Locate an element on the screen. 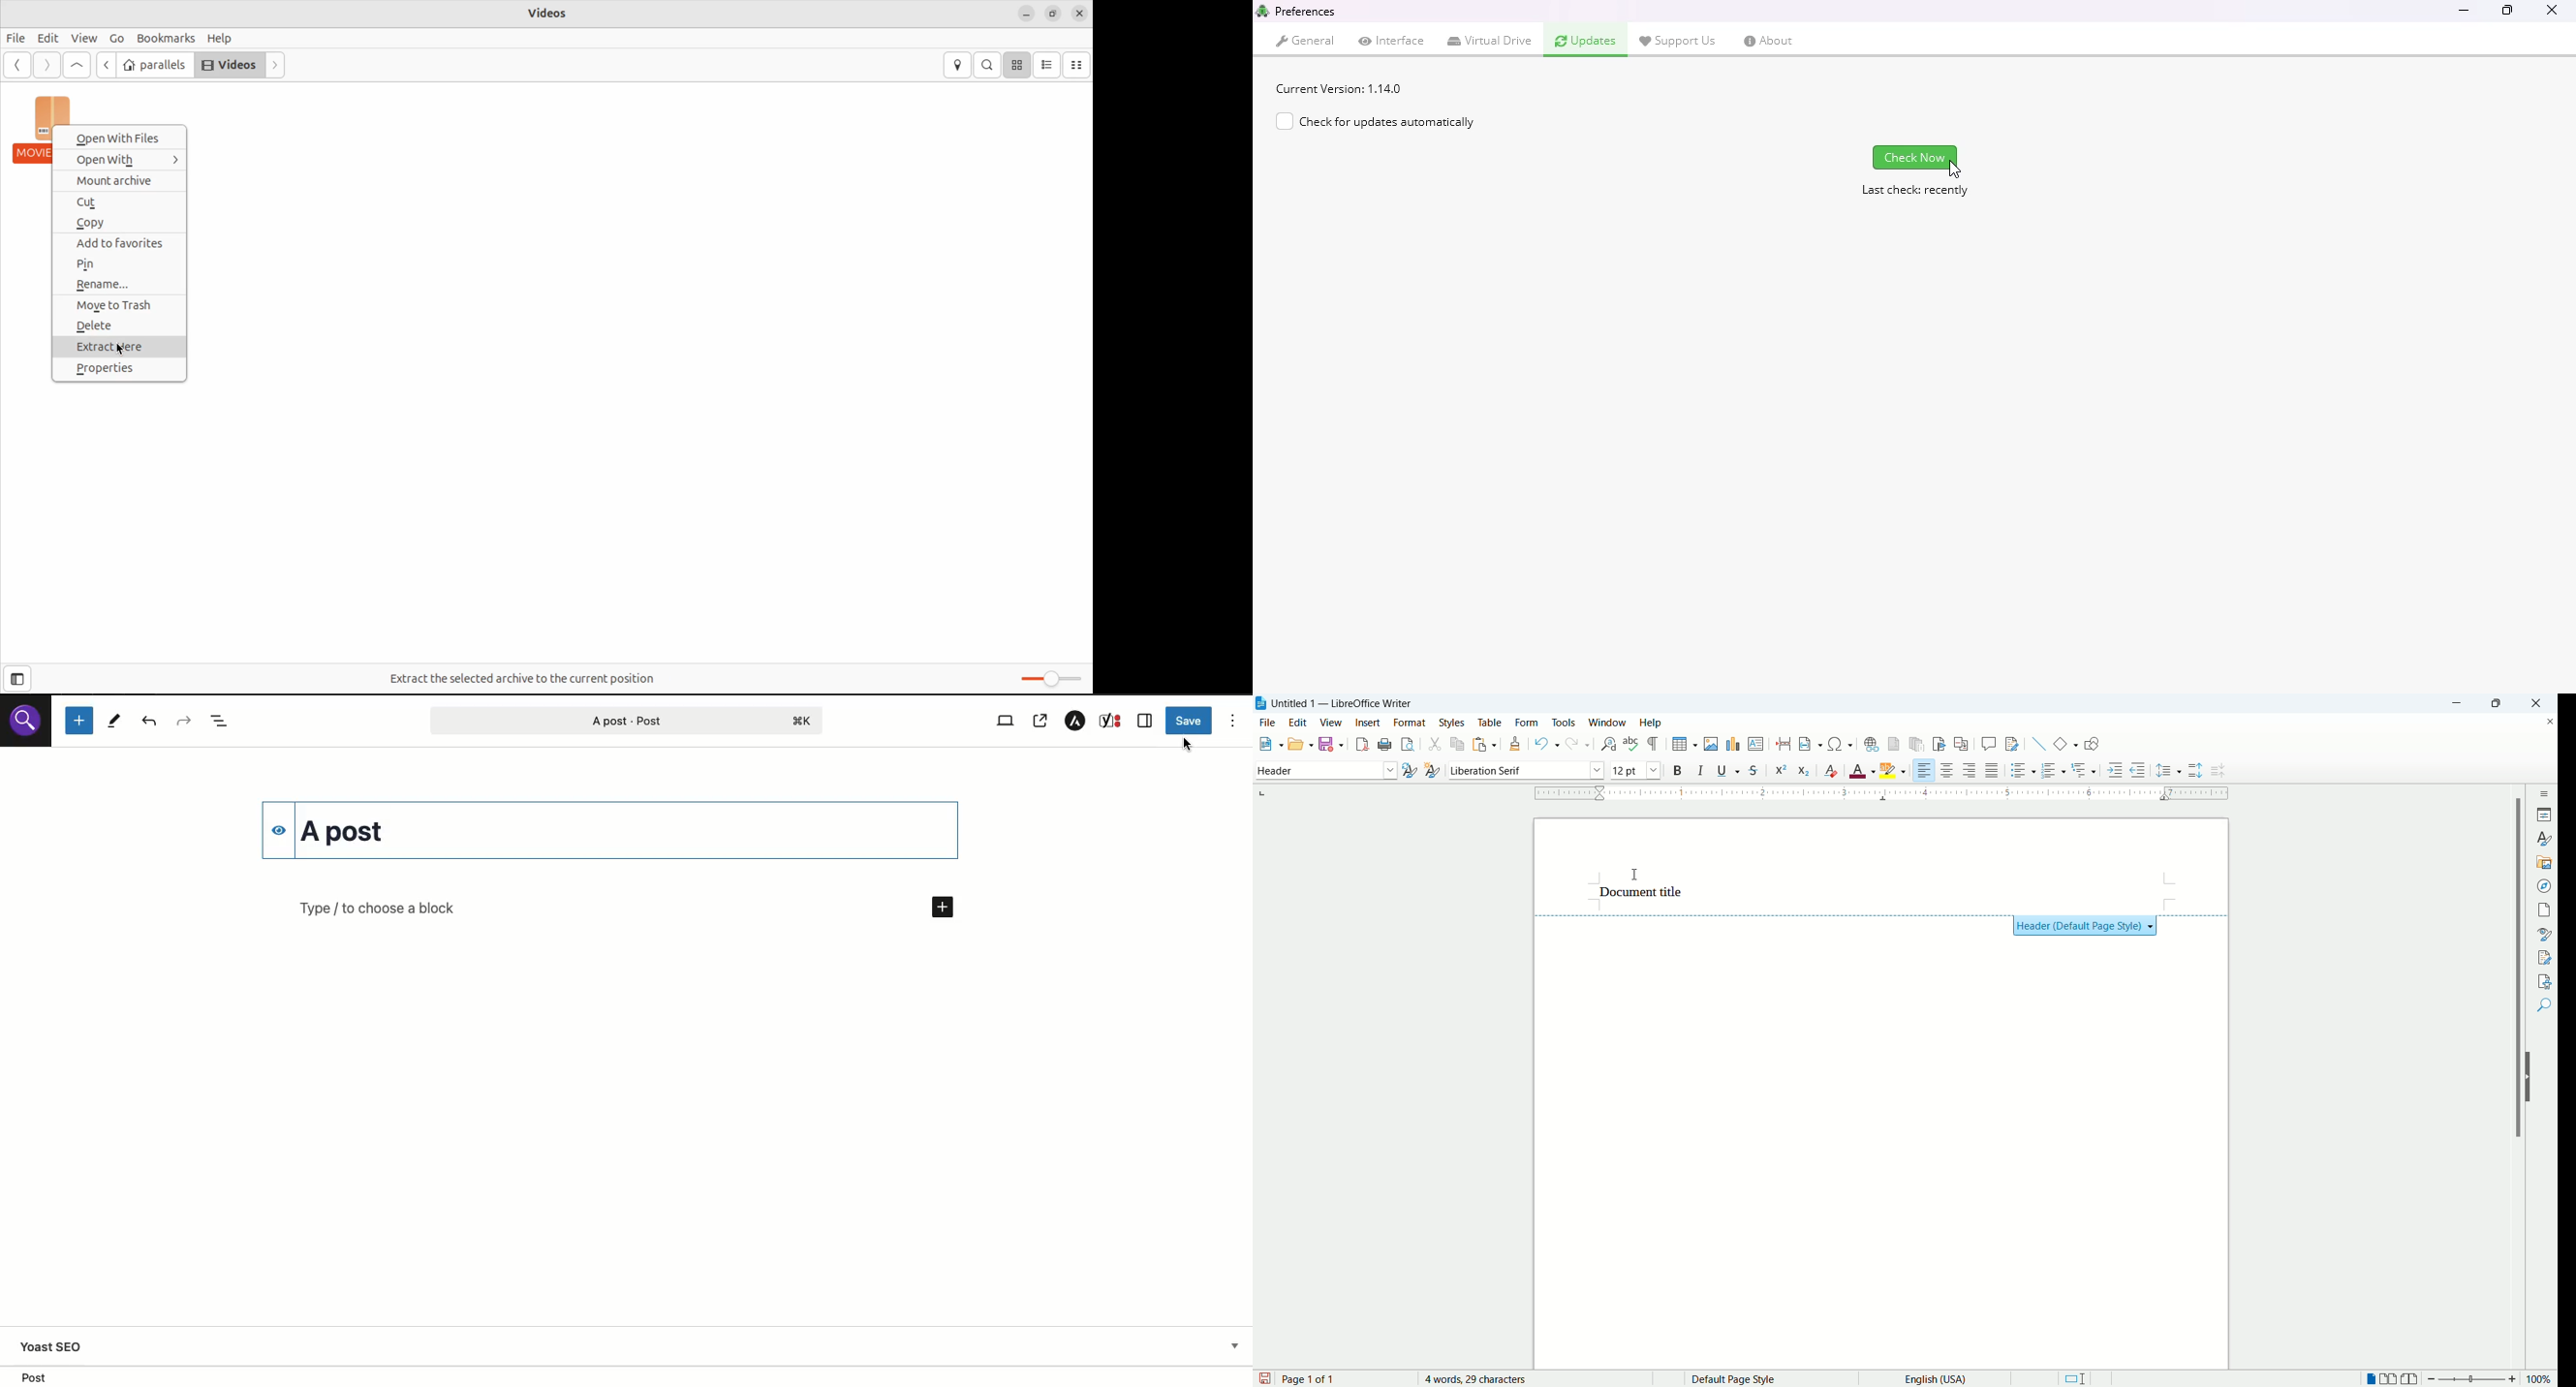  align right is located at coordinates (1969, 771).